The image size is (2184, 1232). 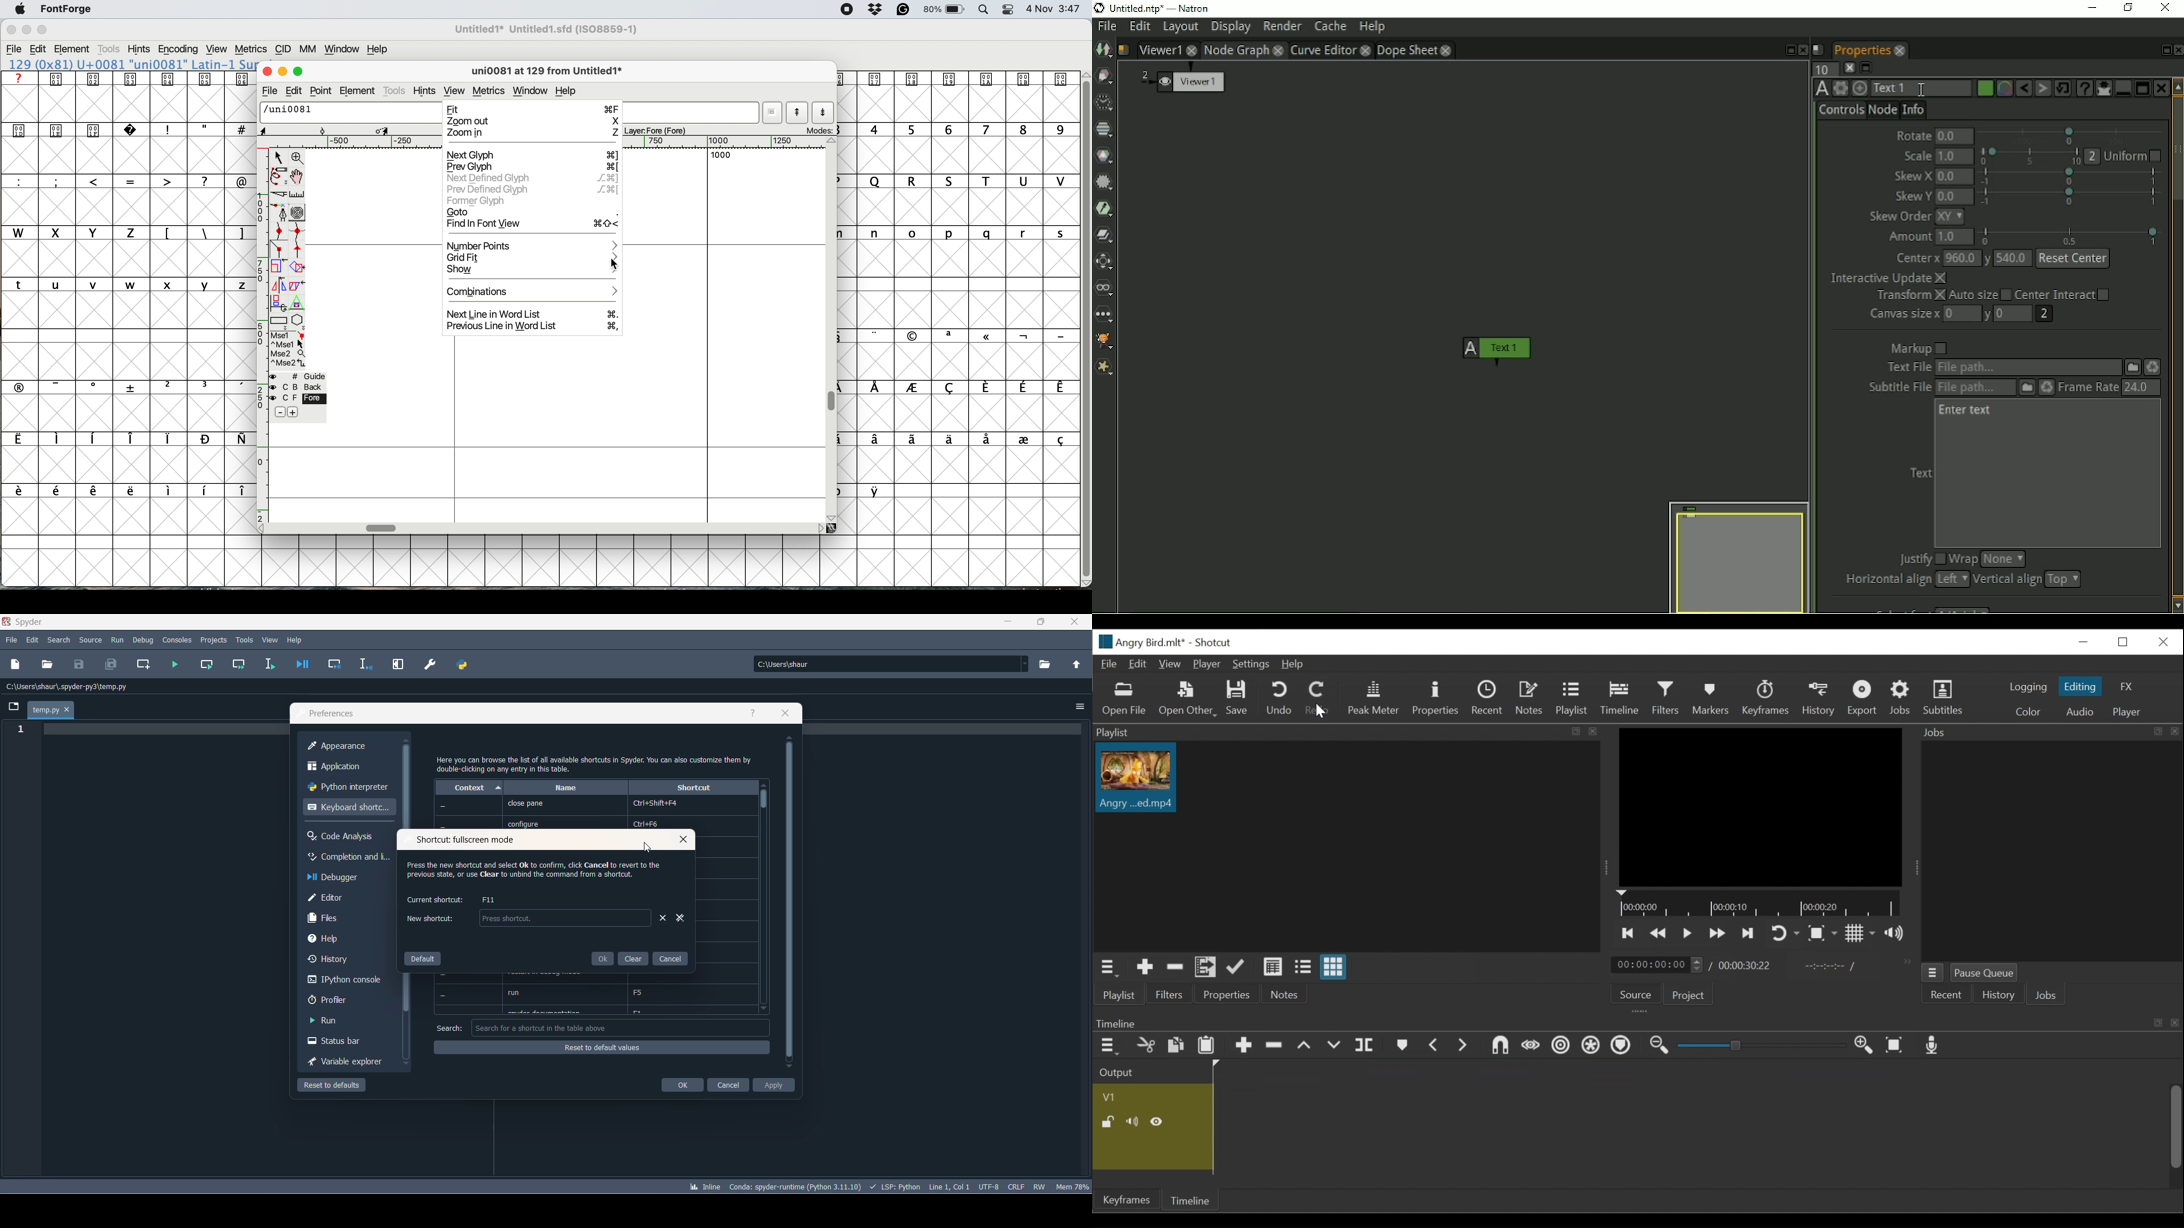 I want to click on Recent, so click(x=1488, y=698).